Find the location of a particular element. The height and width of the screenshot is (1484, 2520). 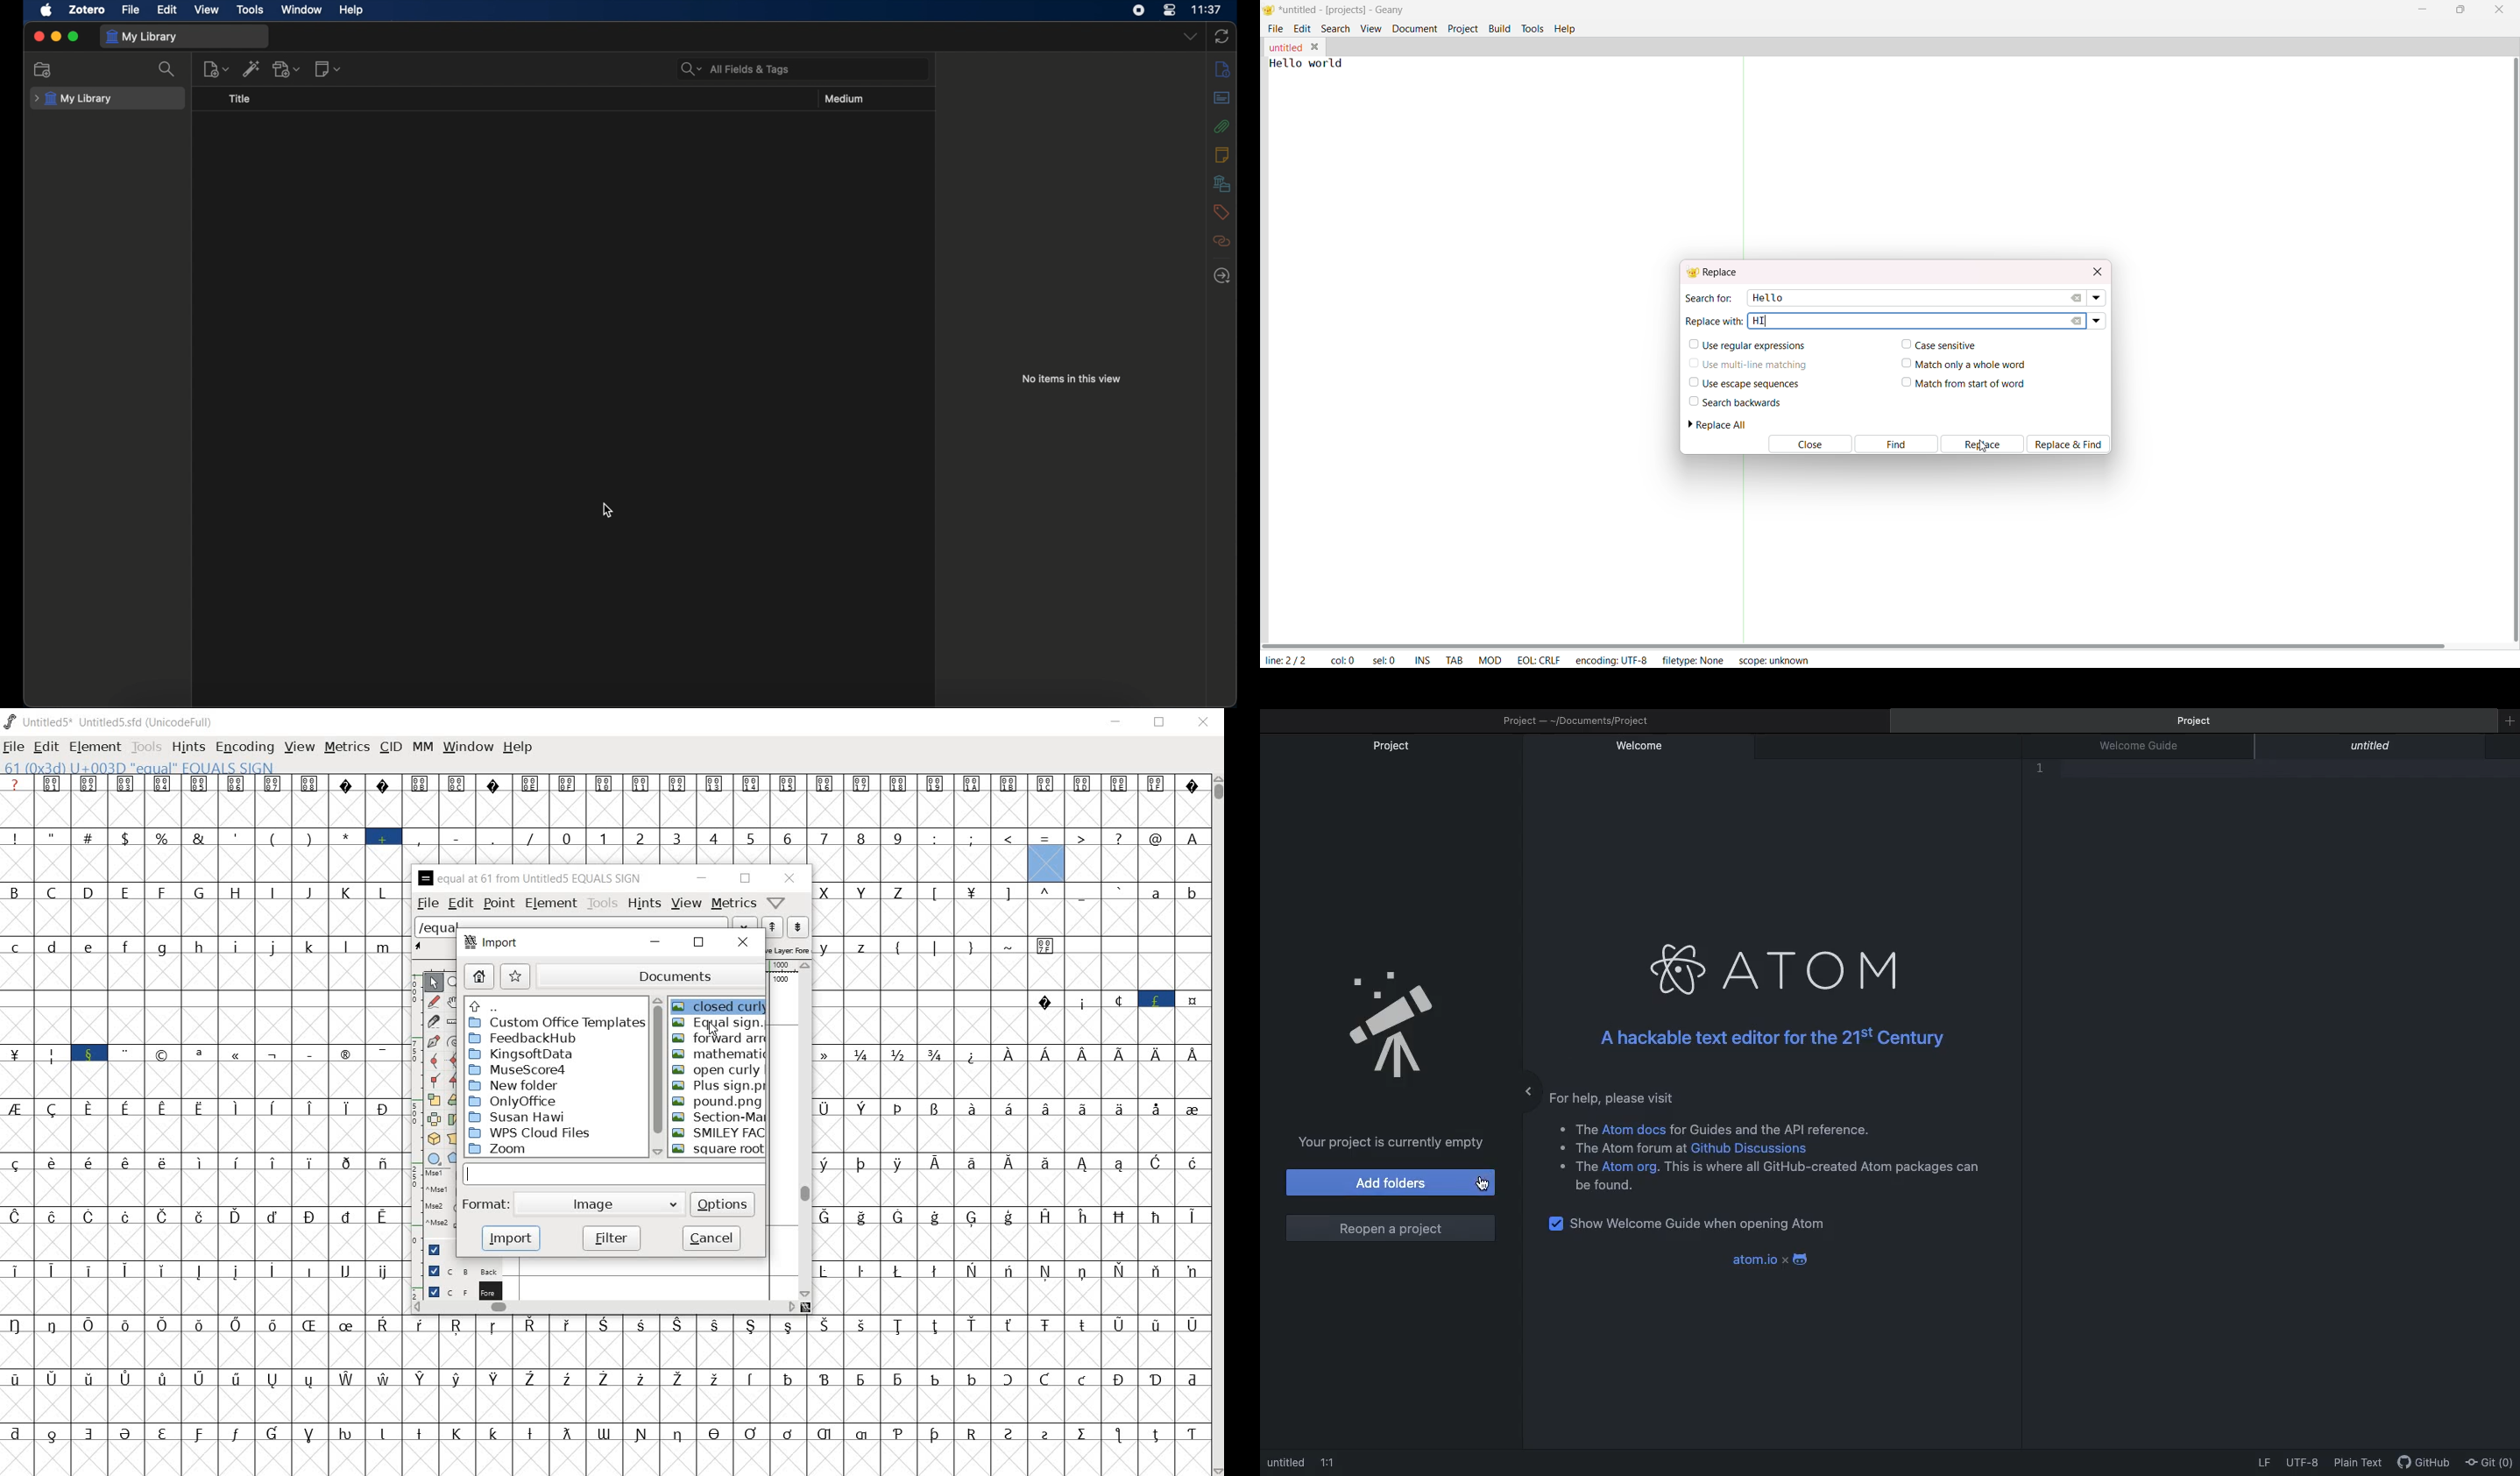

add a curve point is located at coordinates (433, 1061).